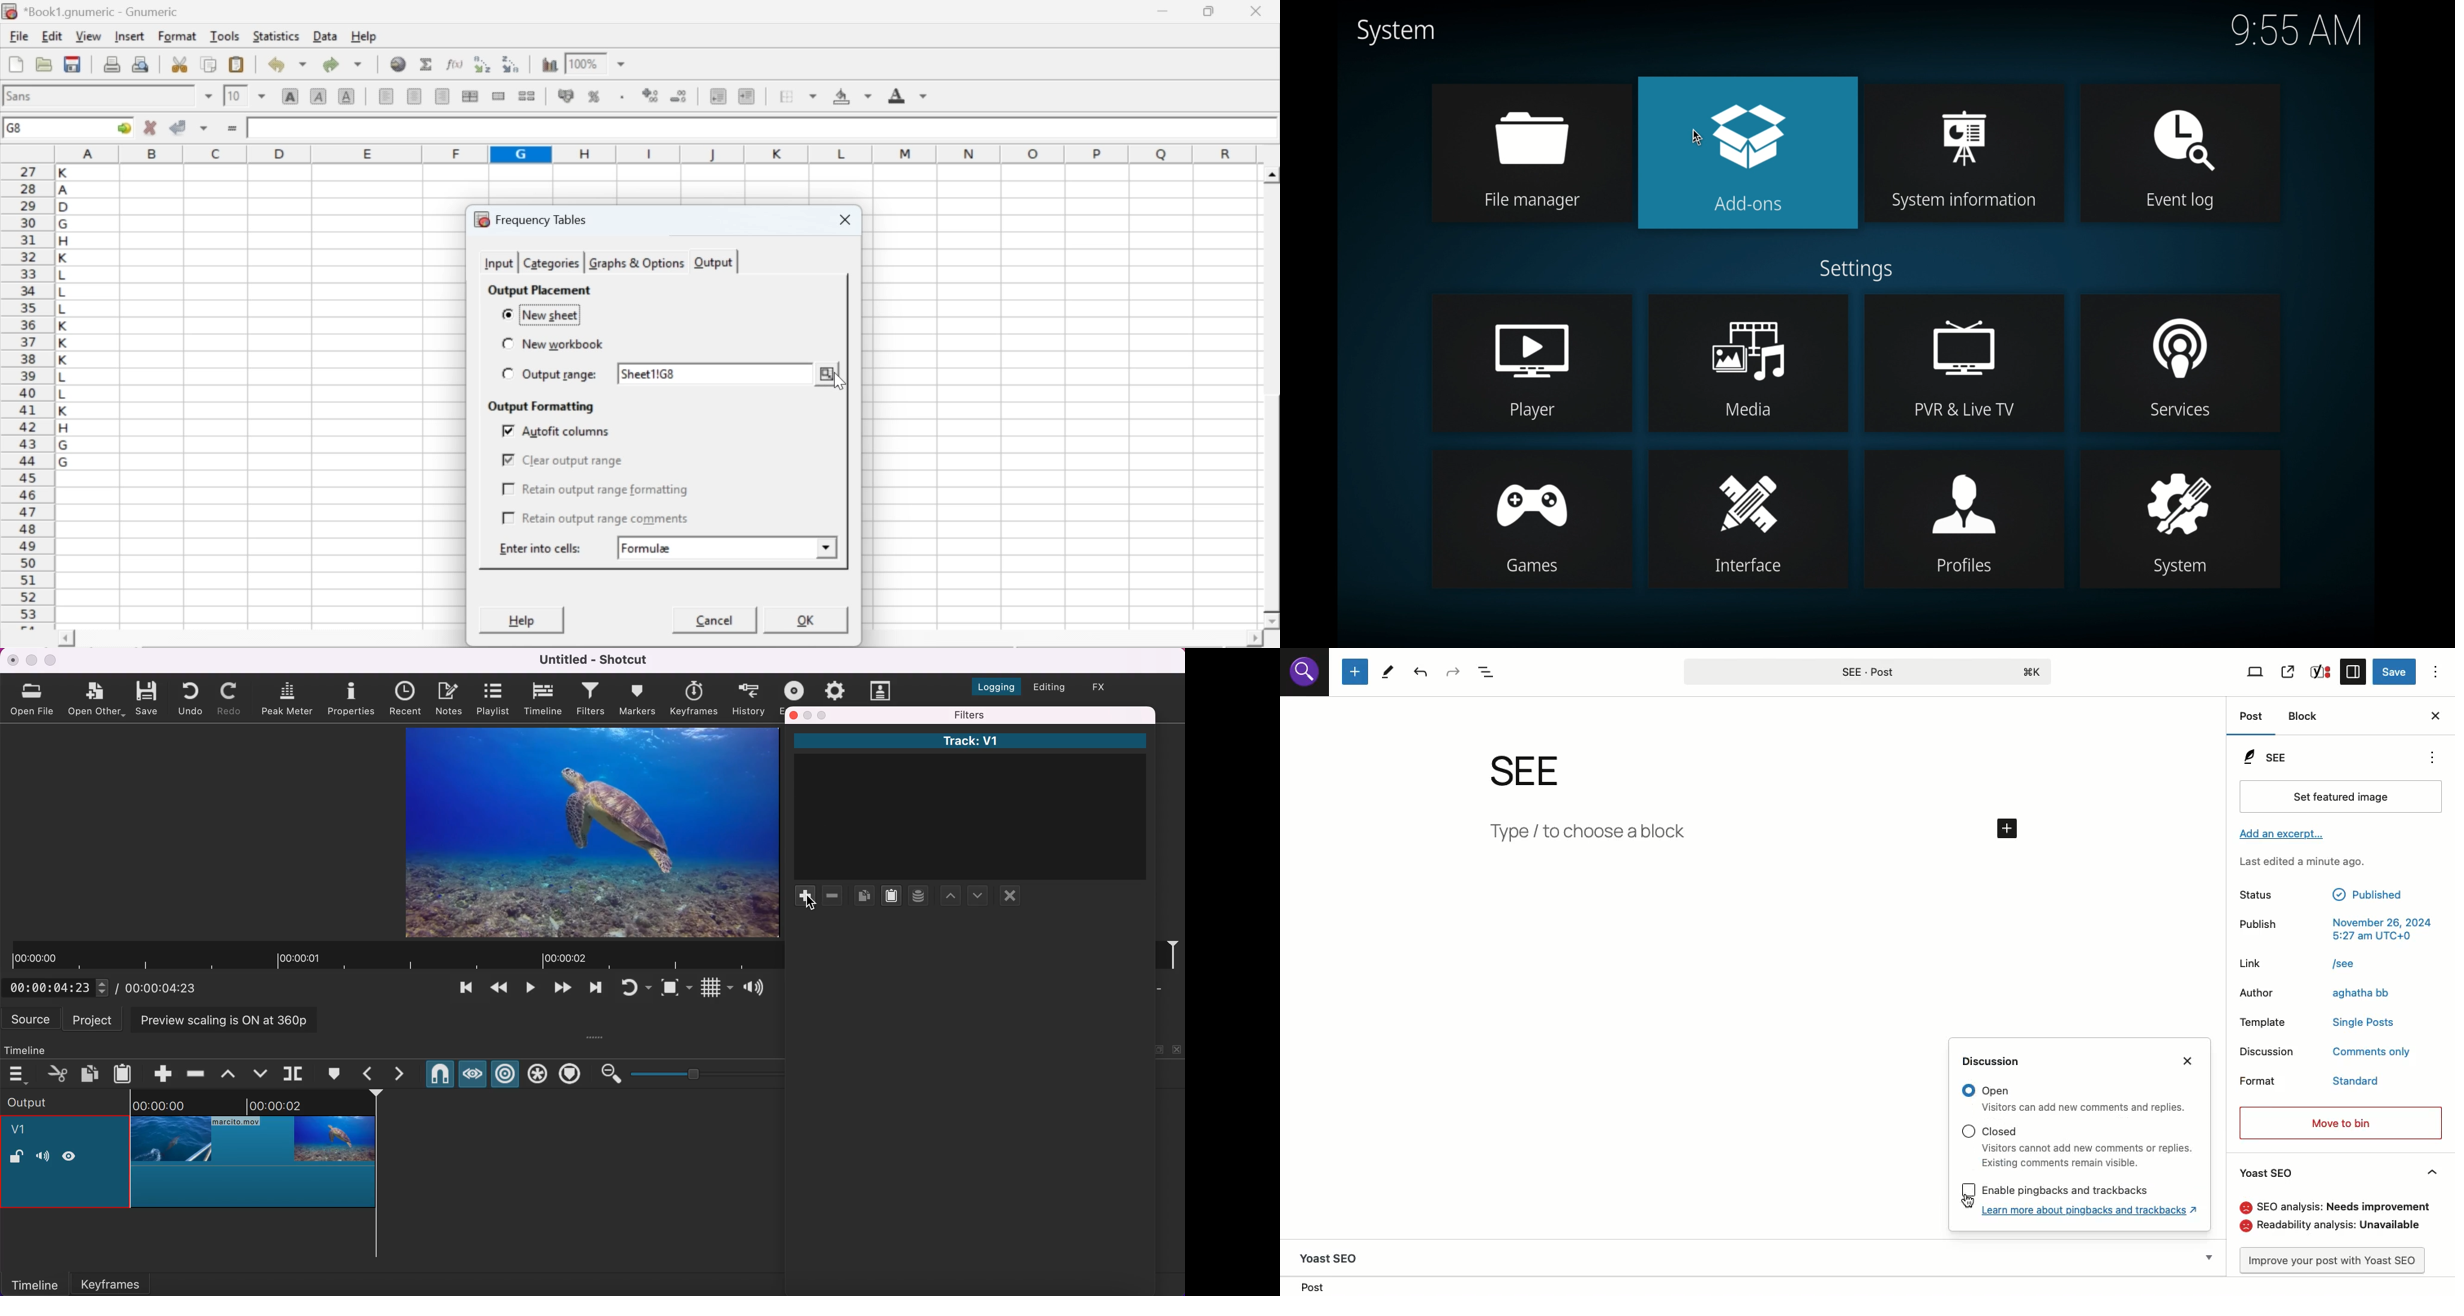  I want to click on output formatting, so click(537, 407).